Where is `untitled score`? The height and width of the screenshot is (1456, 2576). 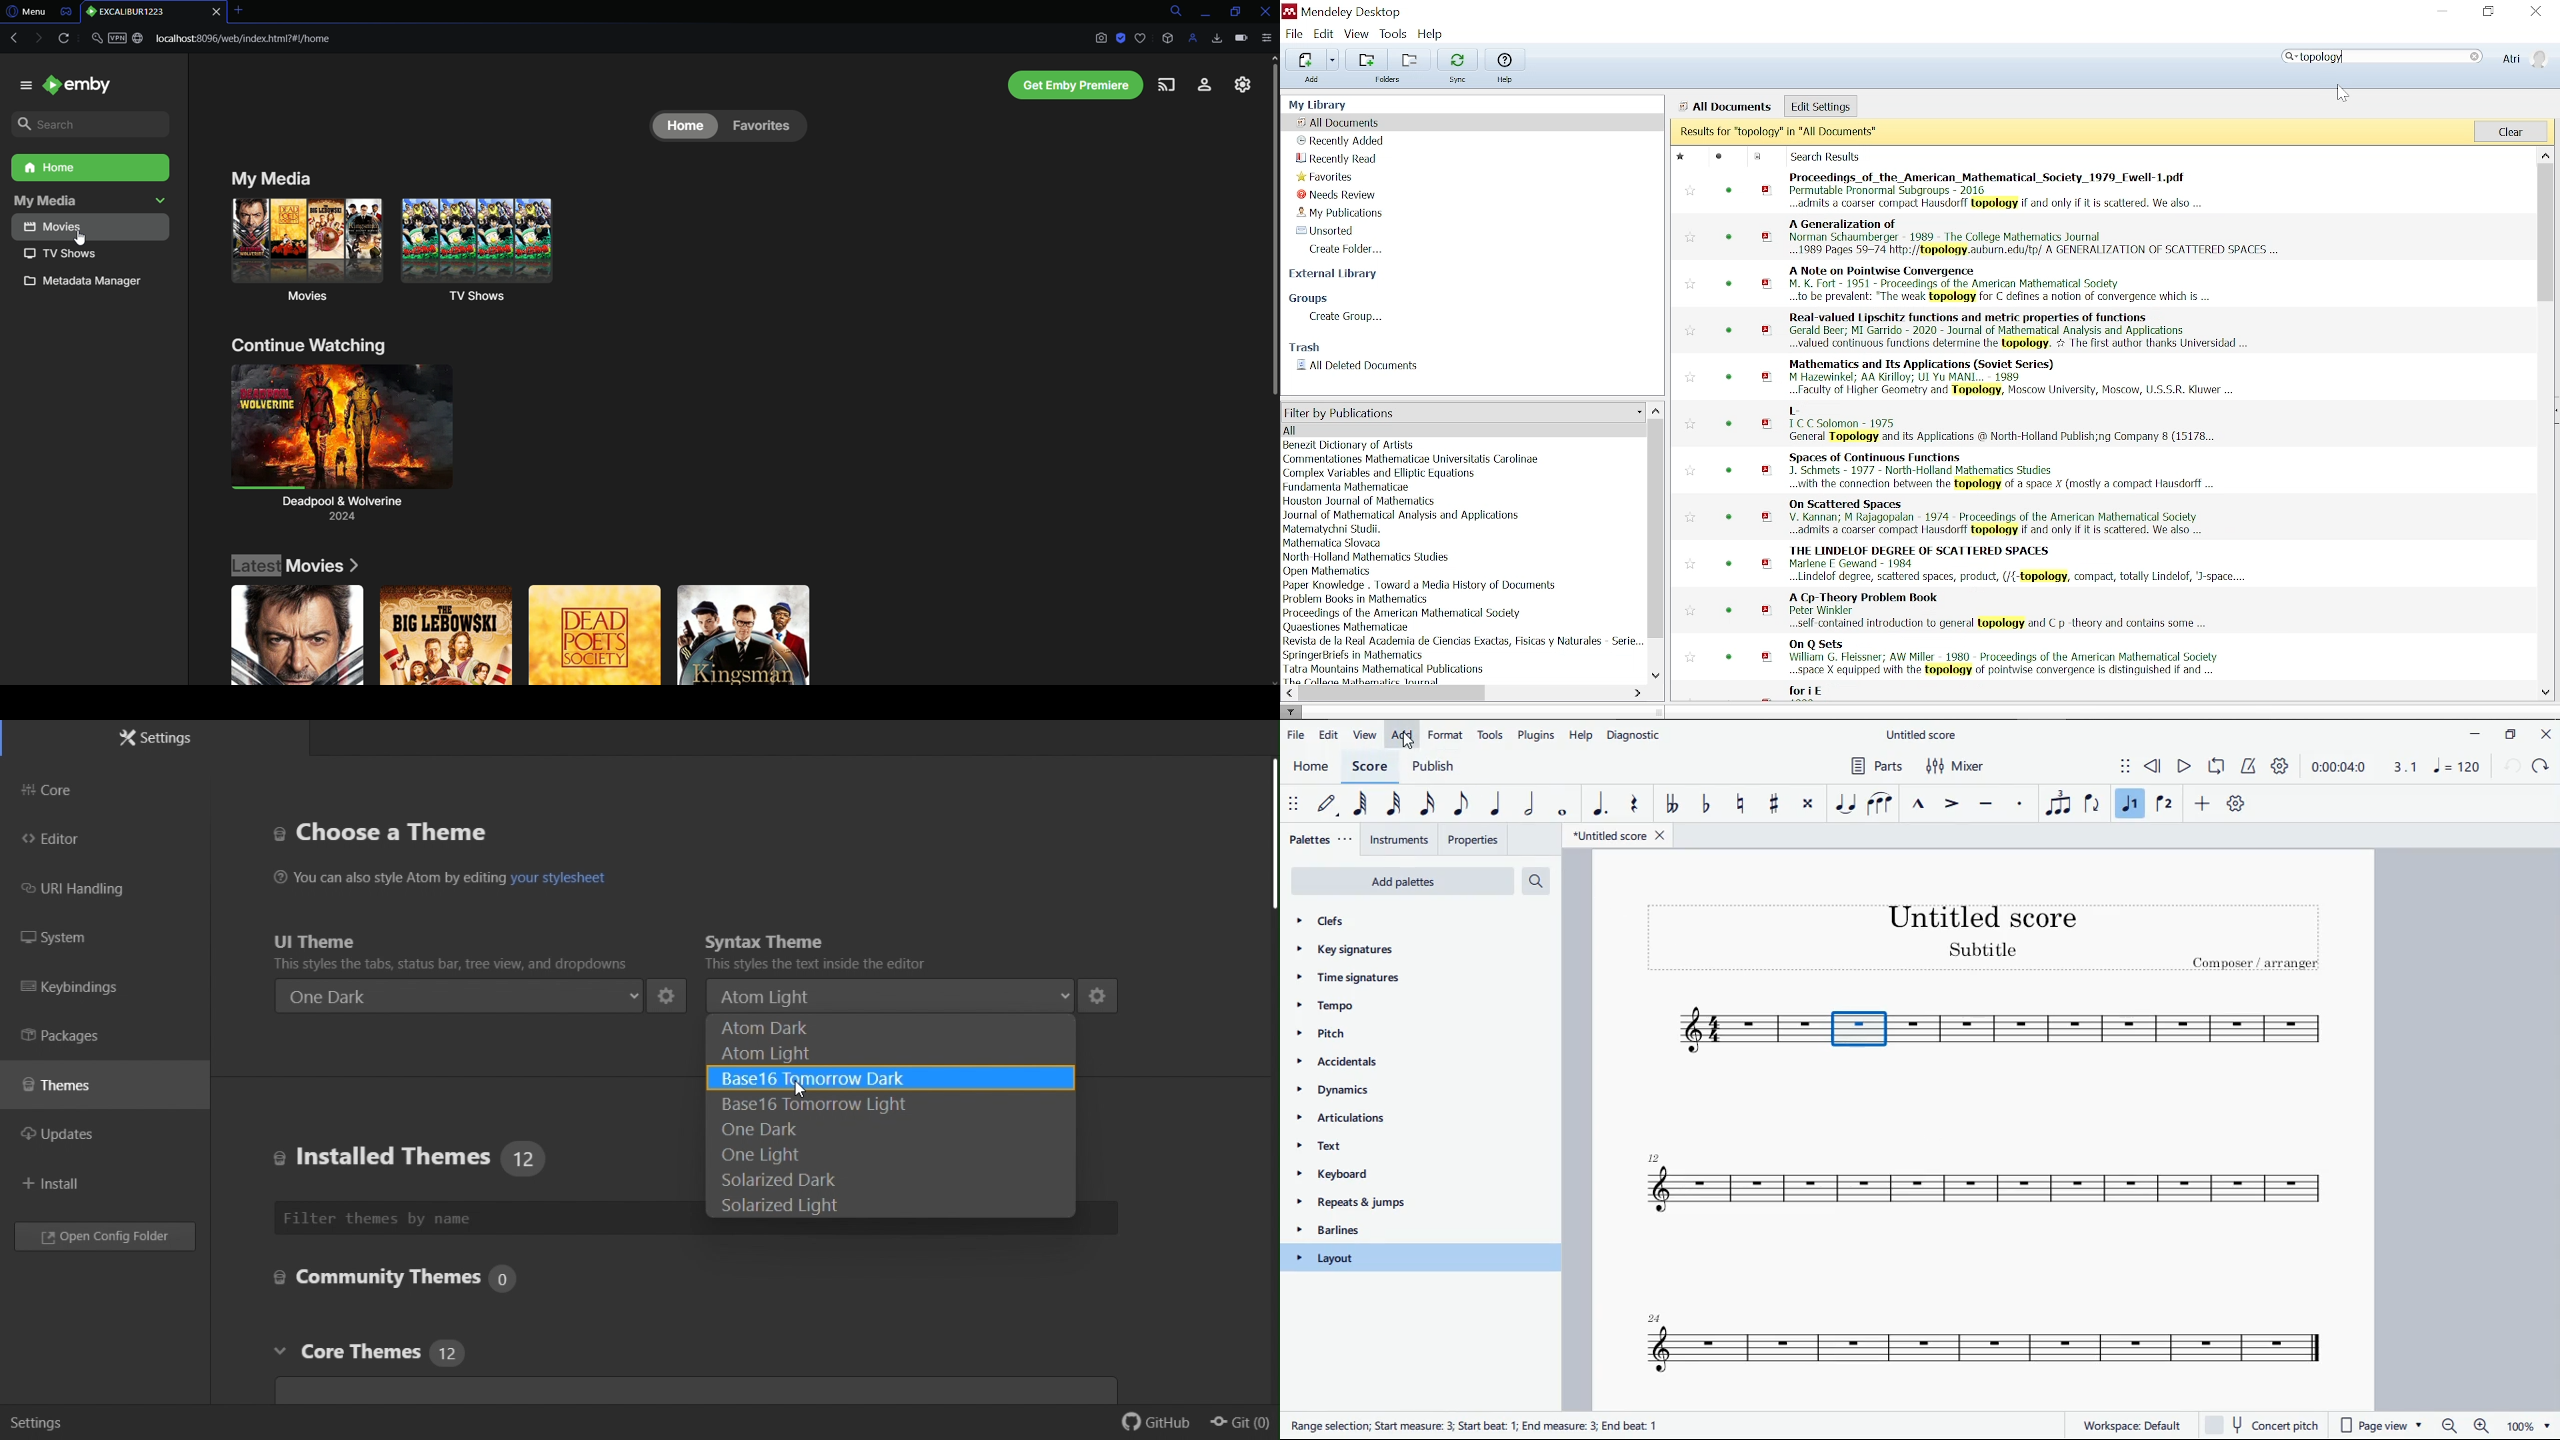 untitled score is located at coordinates (1924, 735).